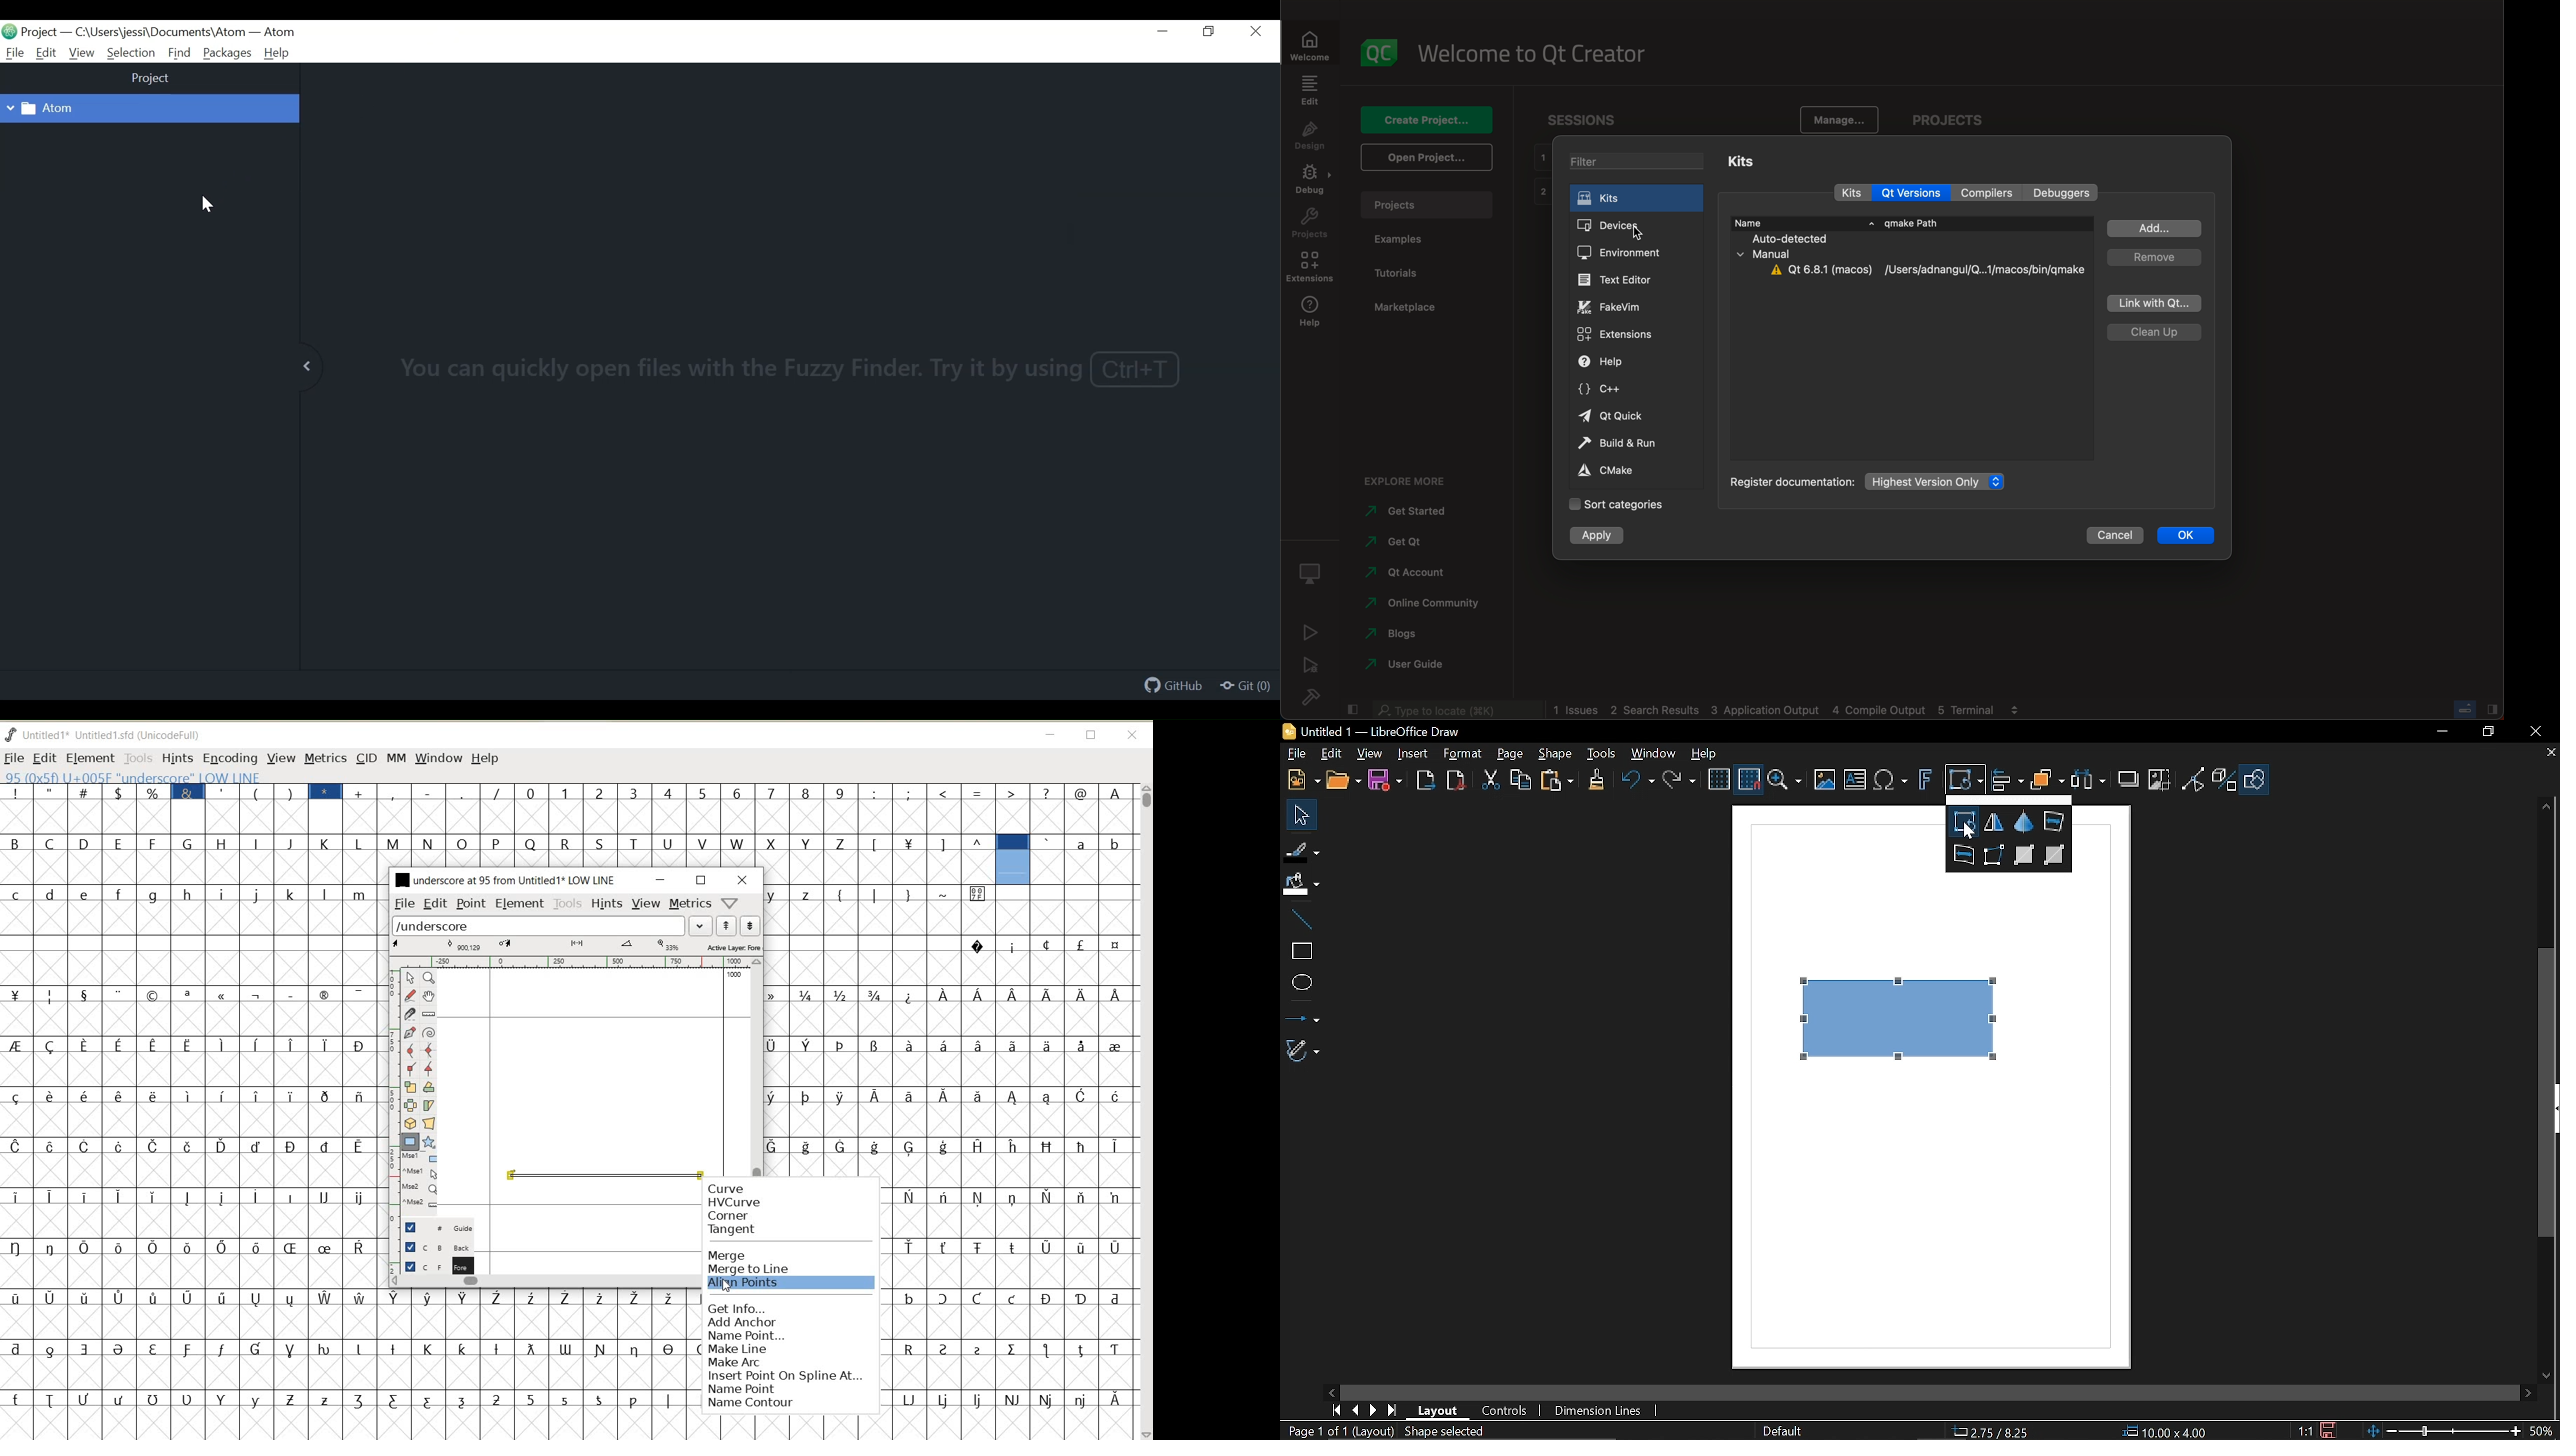 This screenshot has height=1456, width=2576. I want to click on Move, so click(1297, 814).